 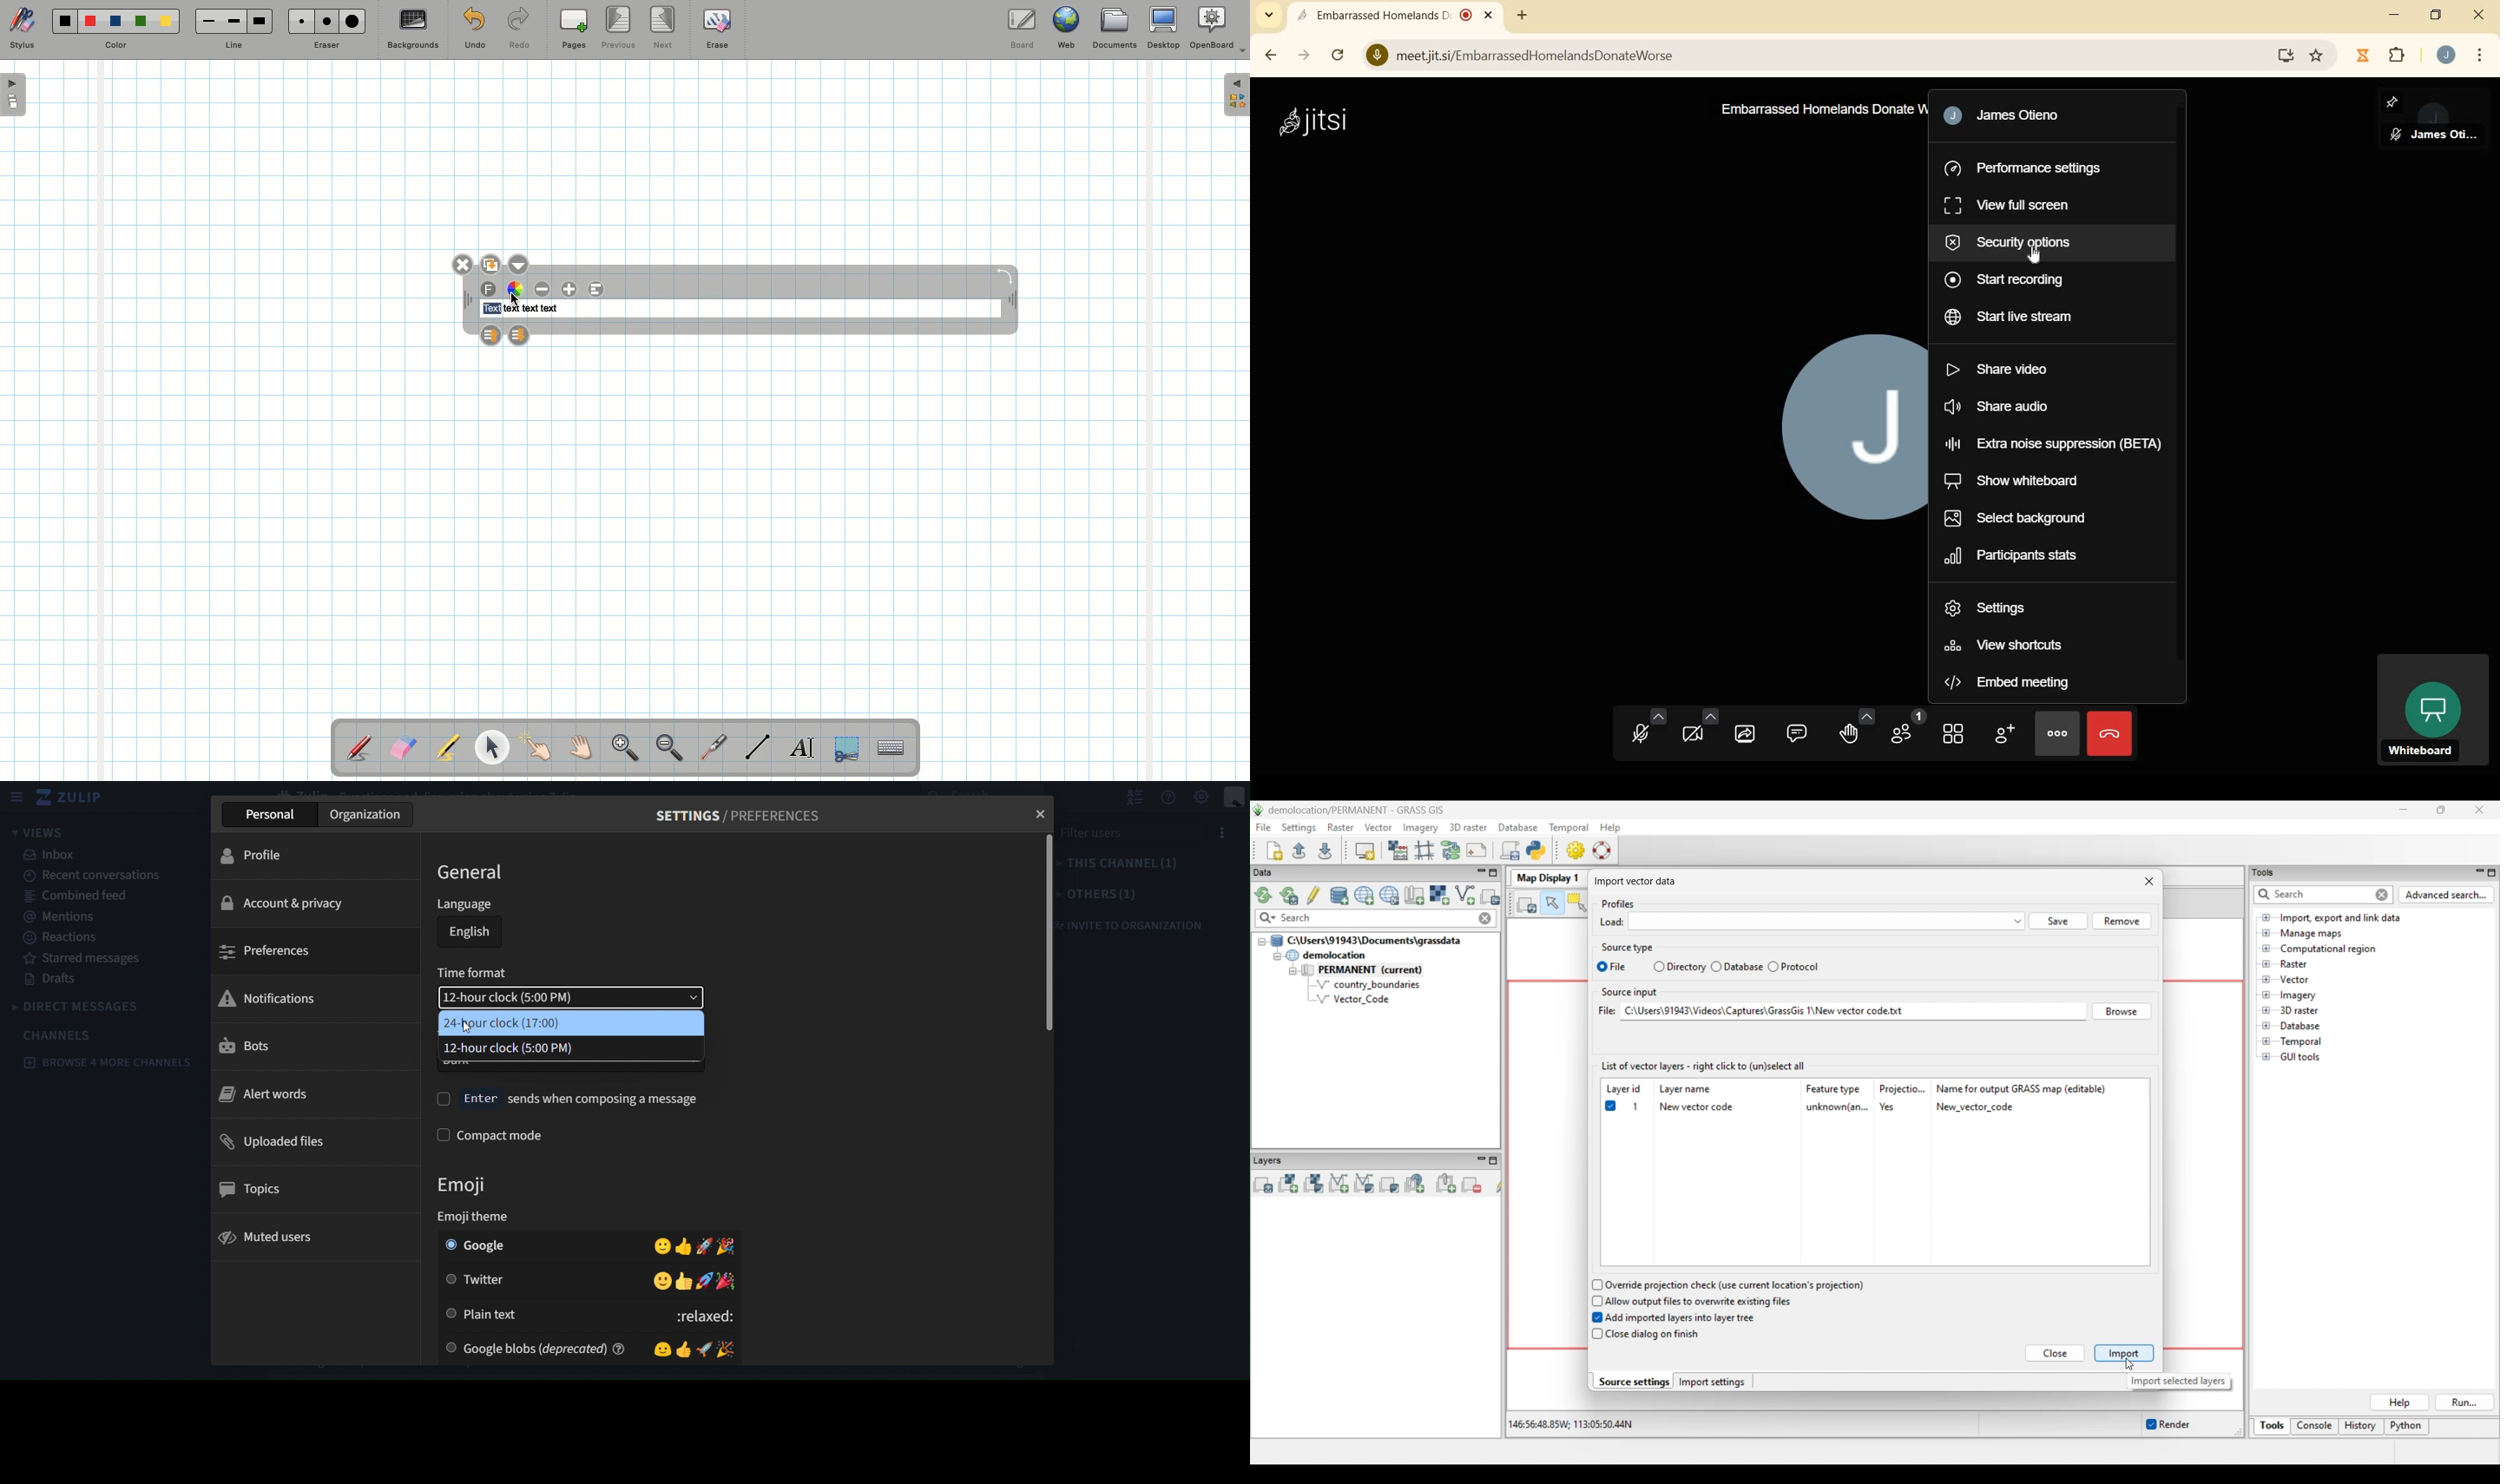 I want to click on cursor, so click(x=469, y=1024).